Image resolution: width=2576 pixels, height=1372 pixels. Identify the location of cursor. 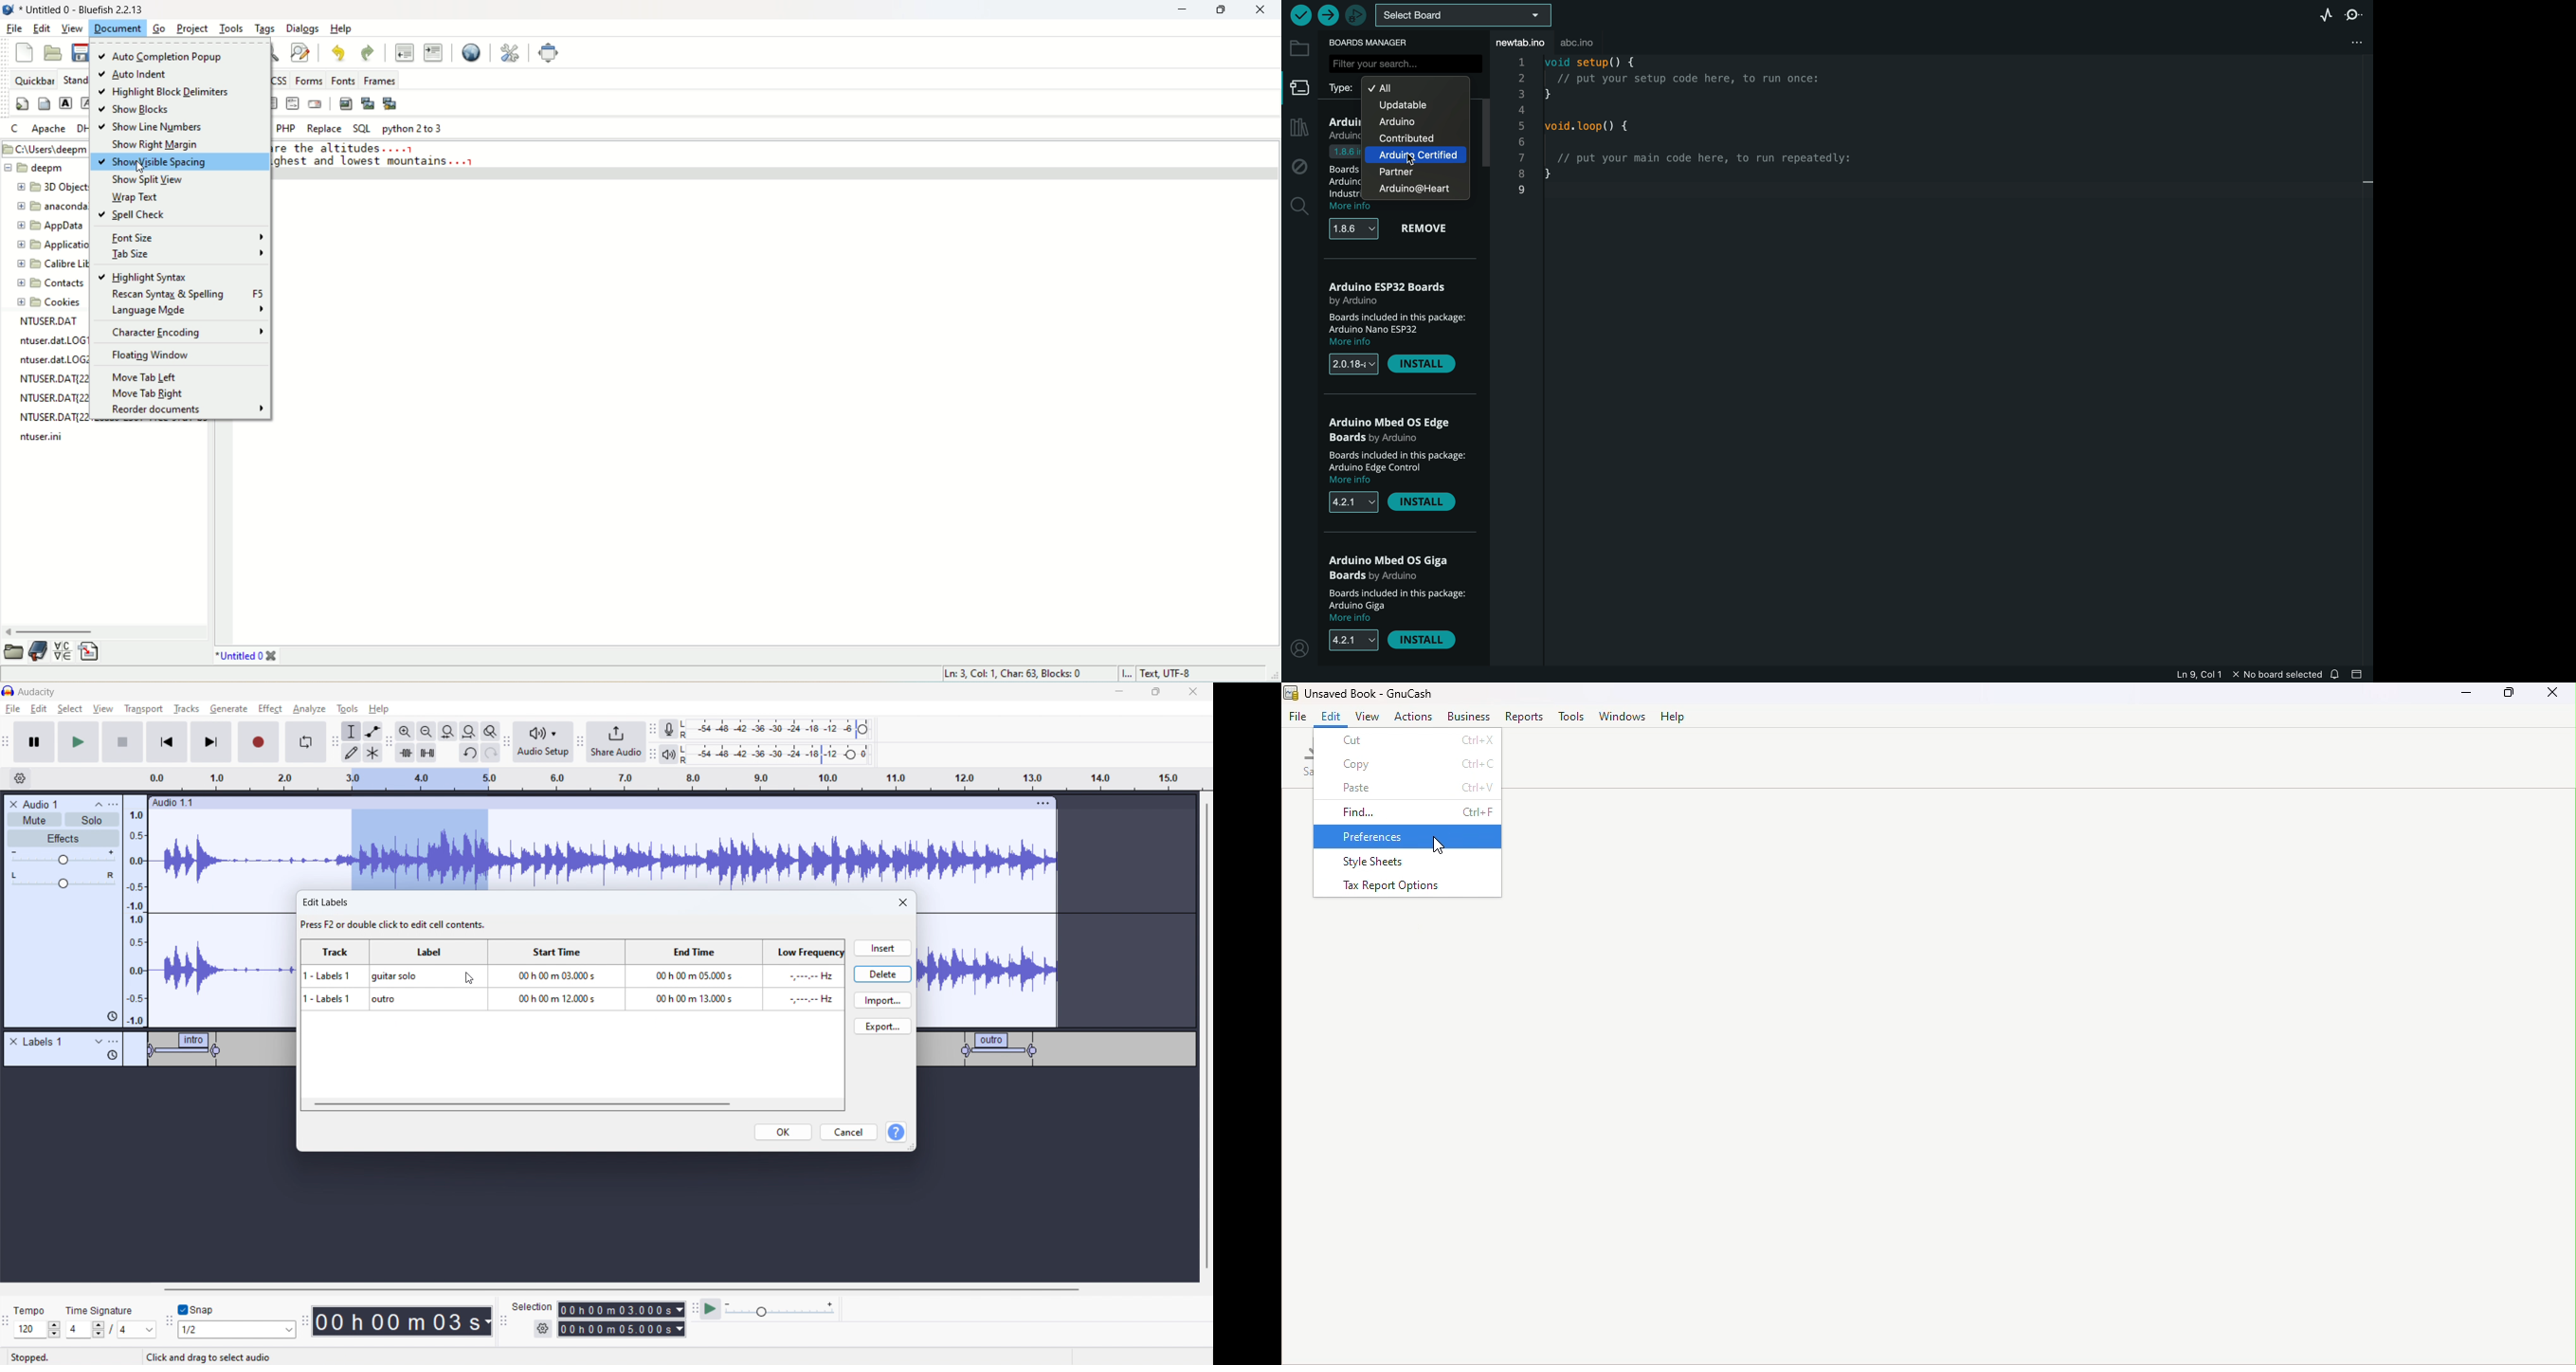
(469, 980).